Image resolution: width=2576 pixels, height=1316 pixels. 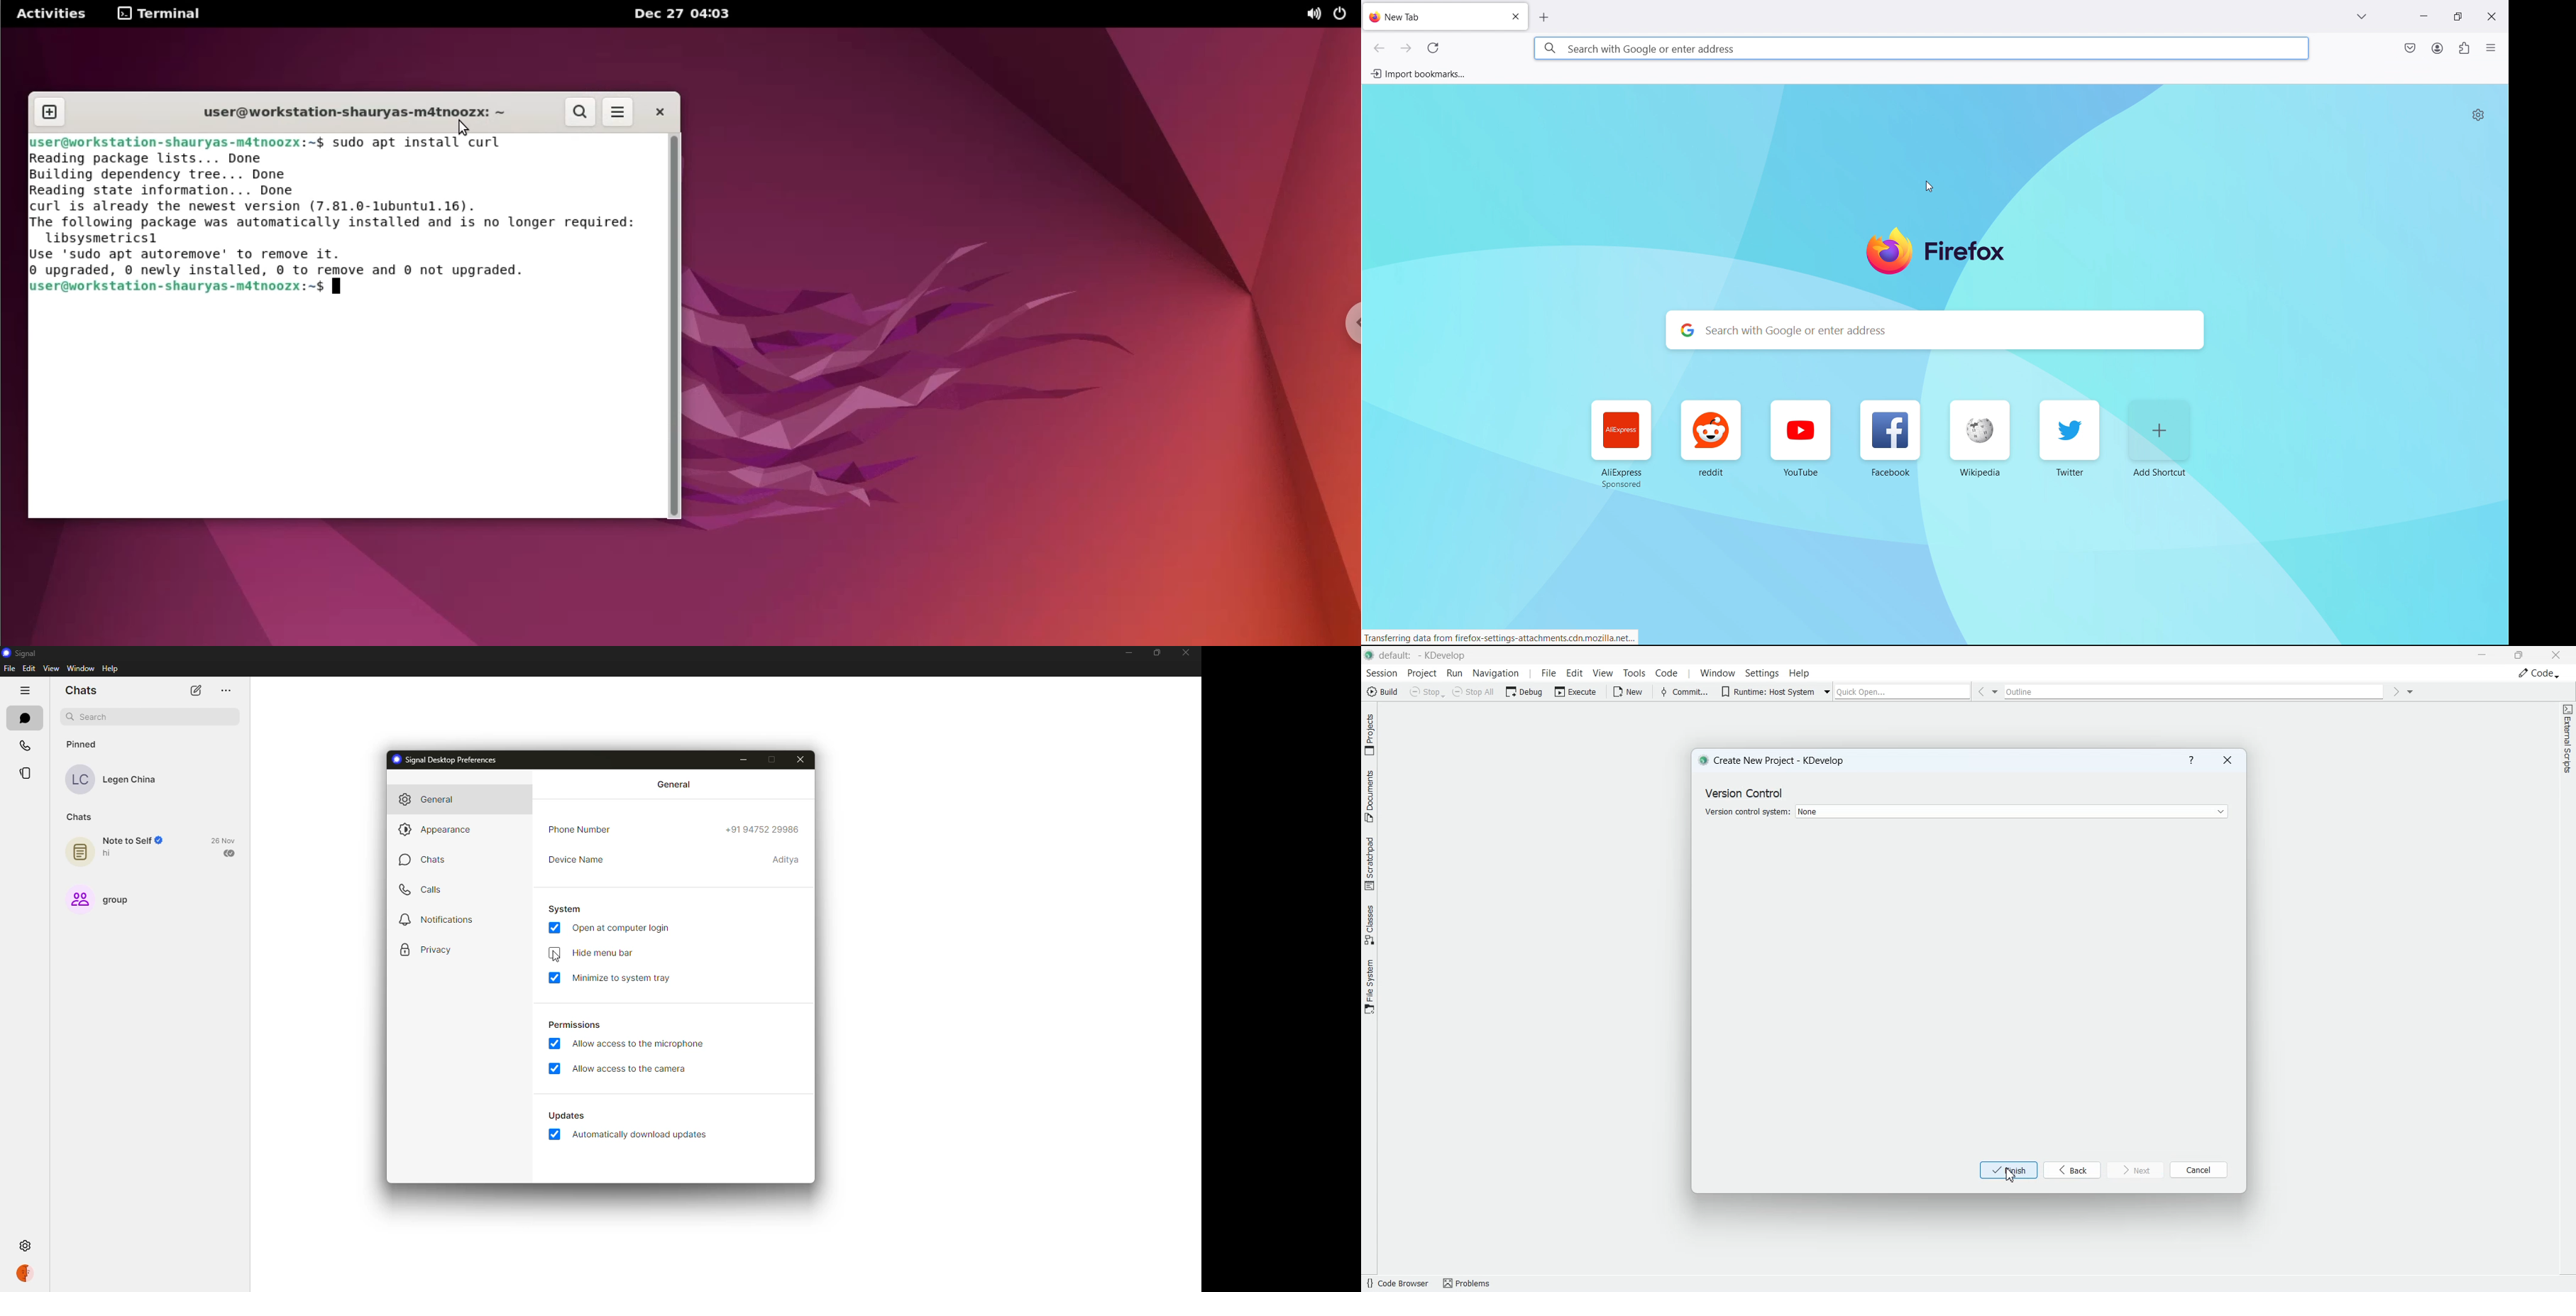 I want to click on appearance, so click(x=441, y=829).